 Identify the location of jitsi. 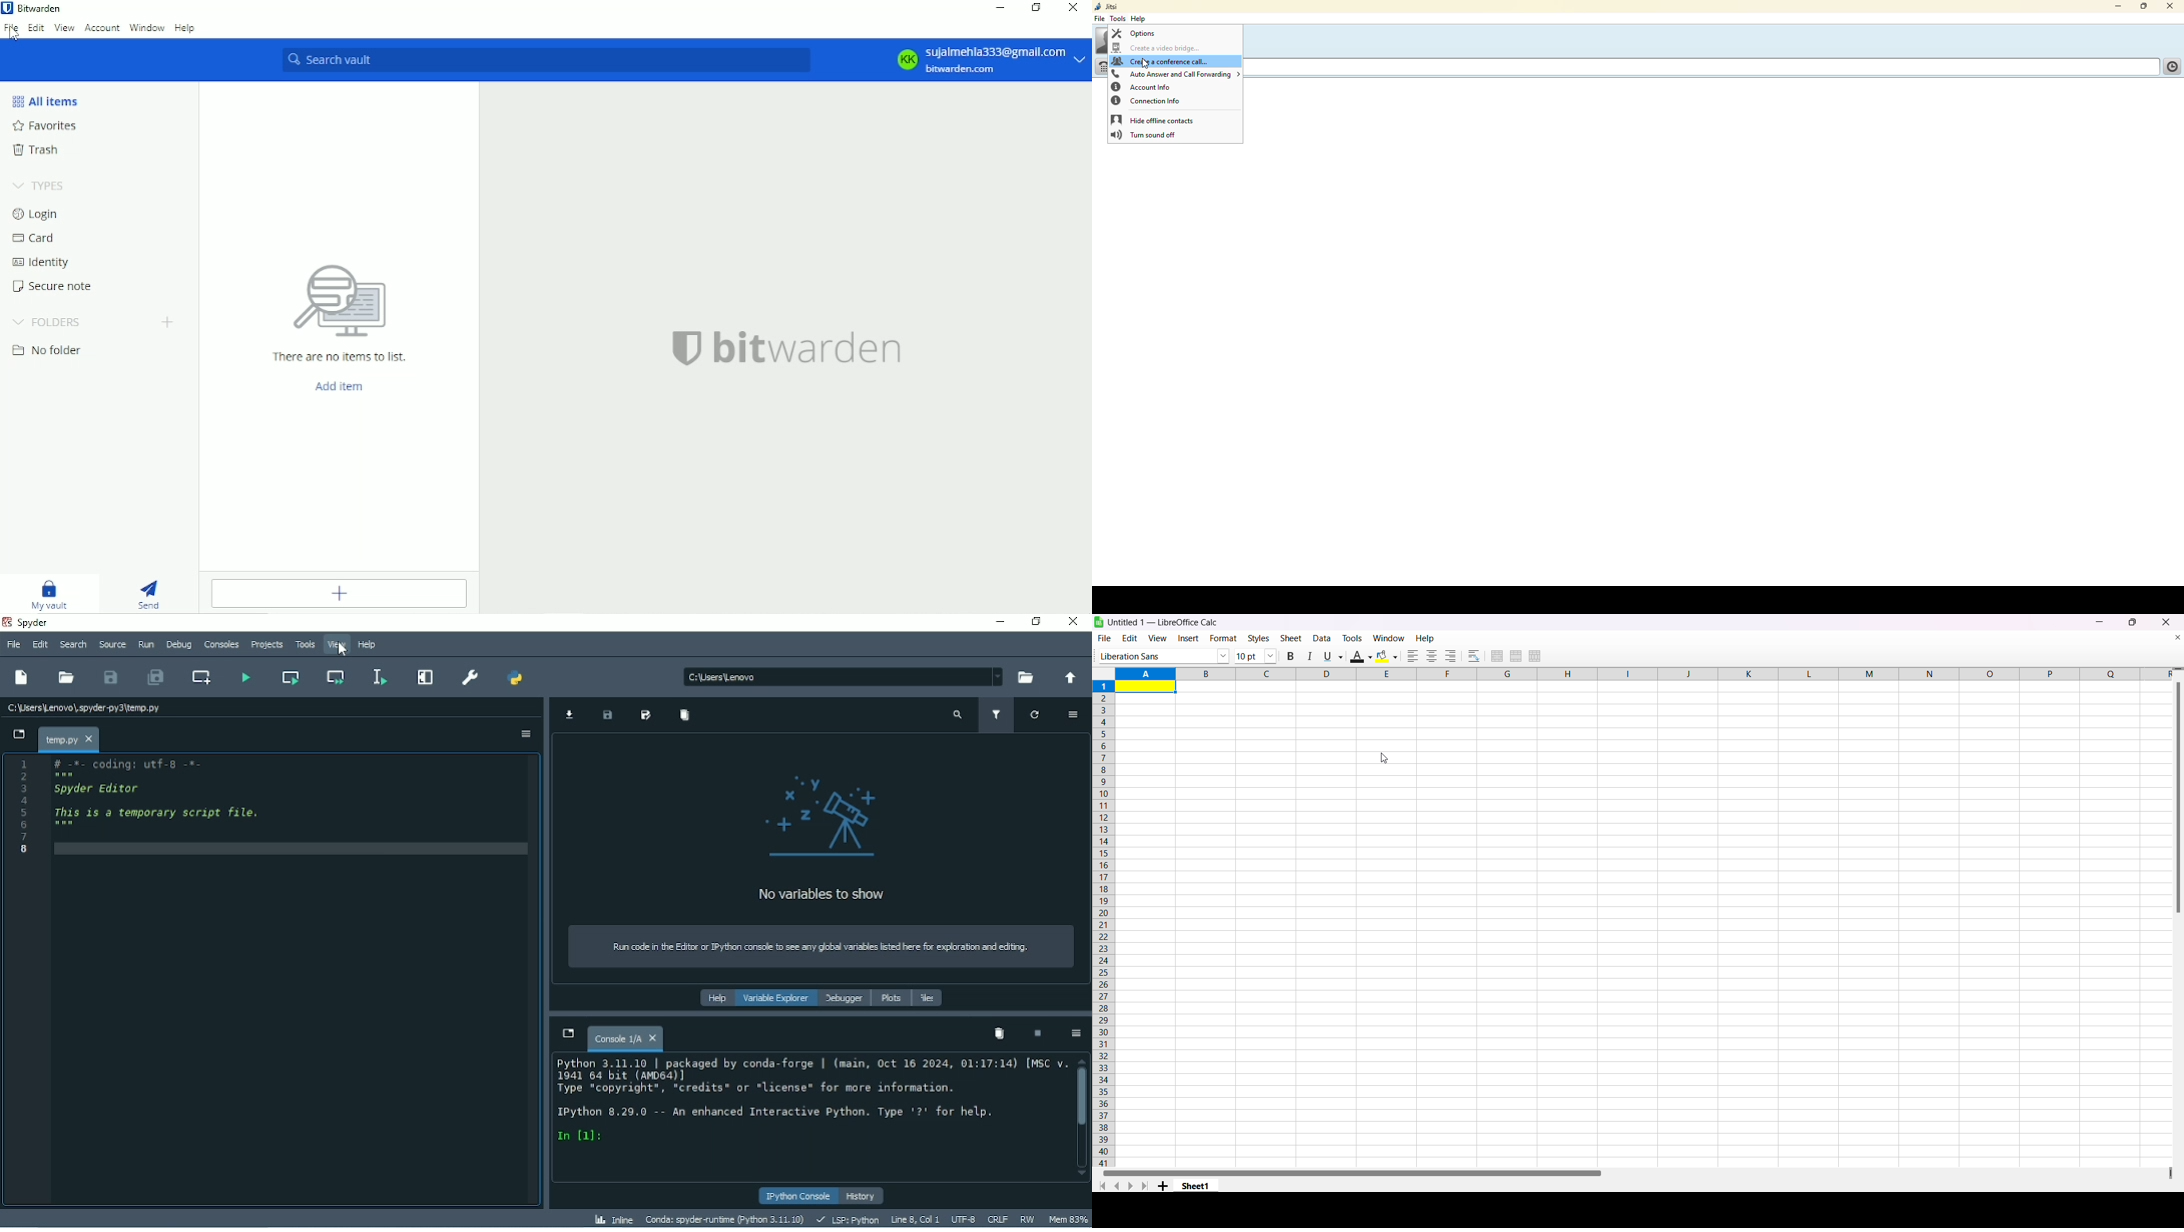
(1108, 6).